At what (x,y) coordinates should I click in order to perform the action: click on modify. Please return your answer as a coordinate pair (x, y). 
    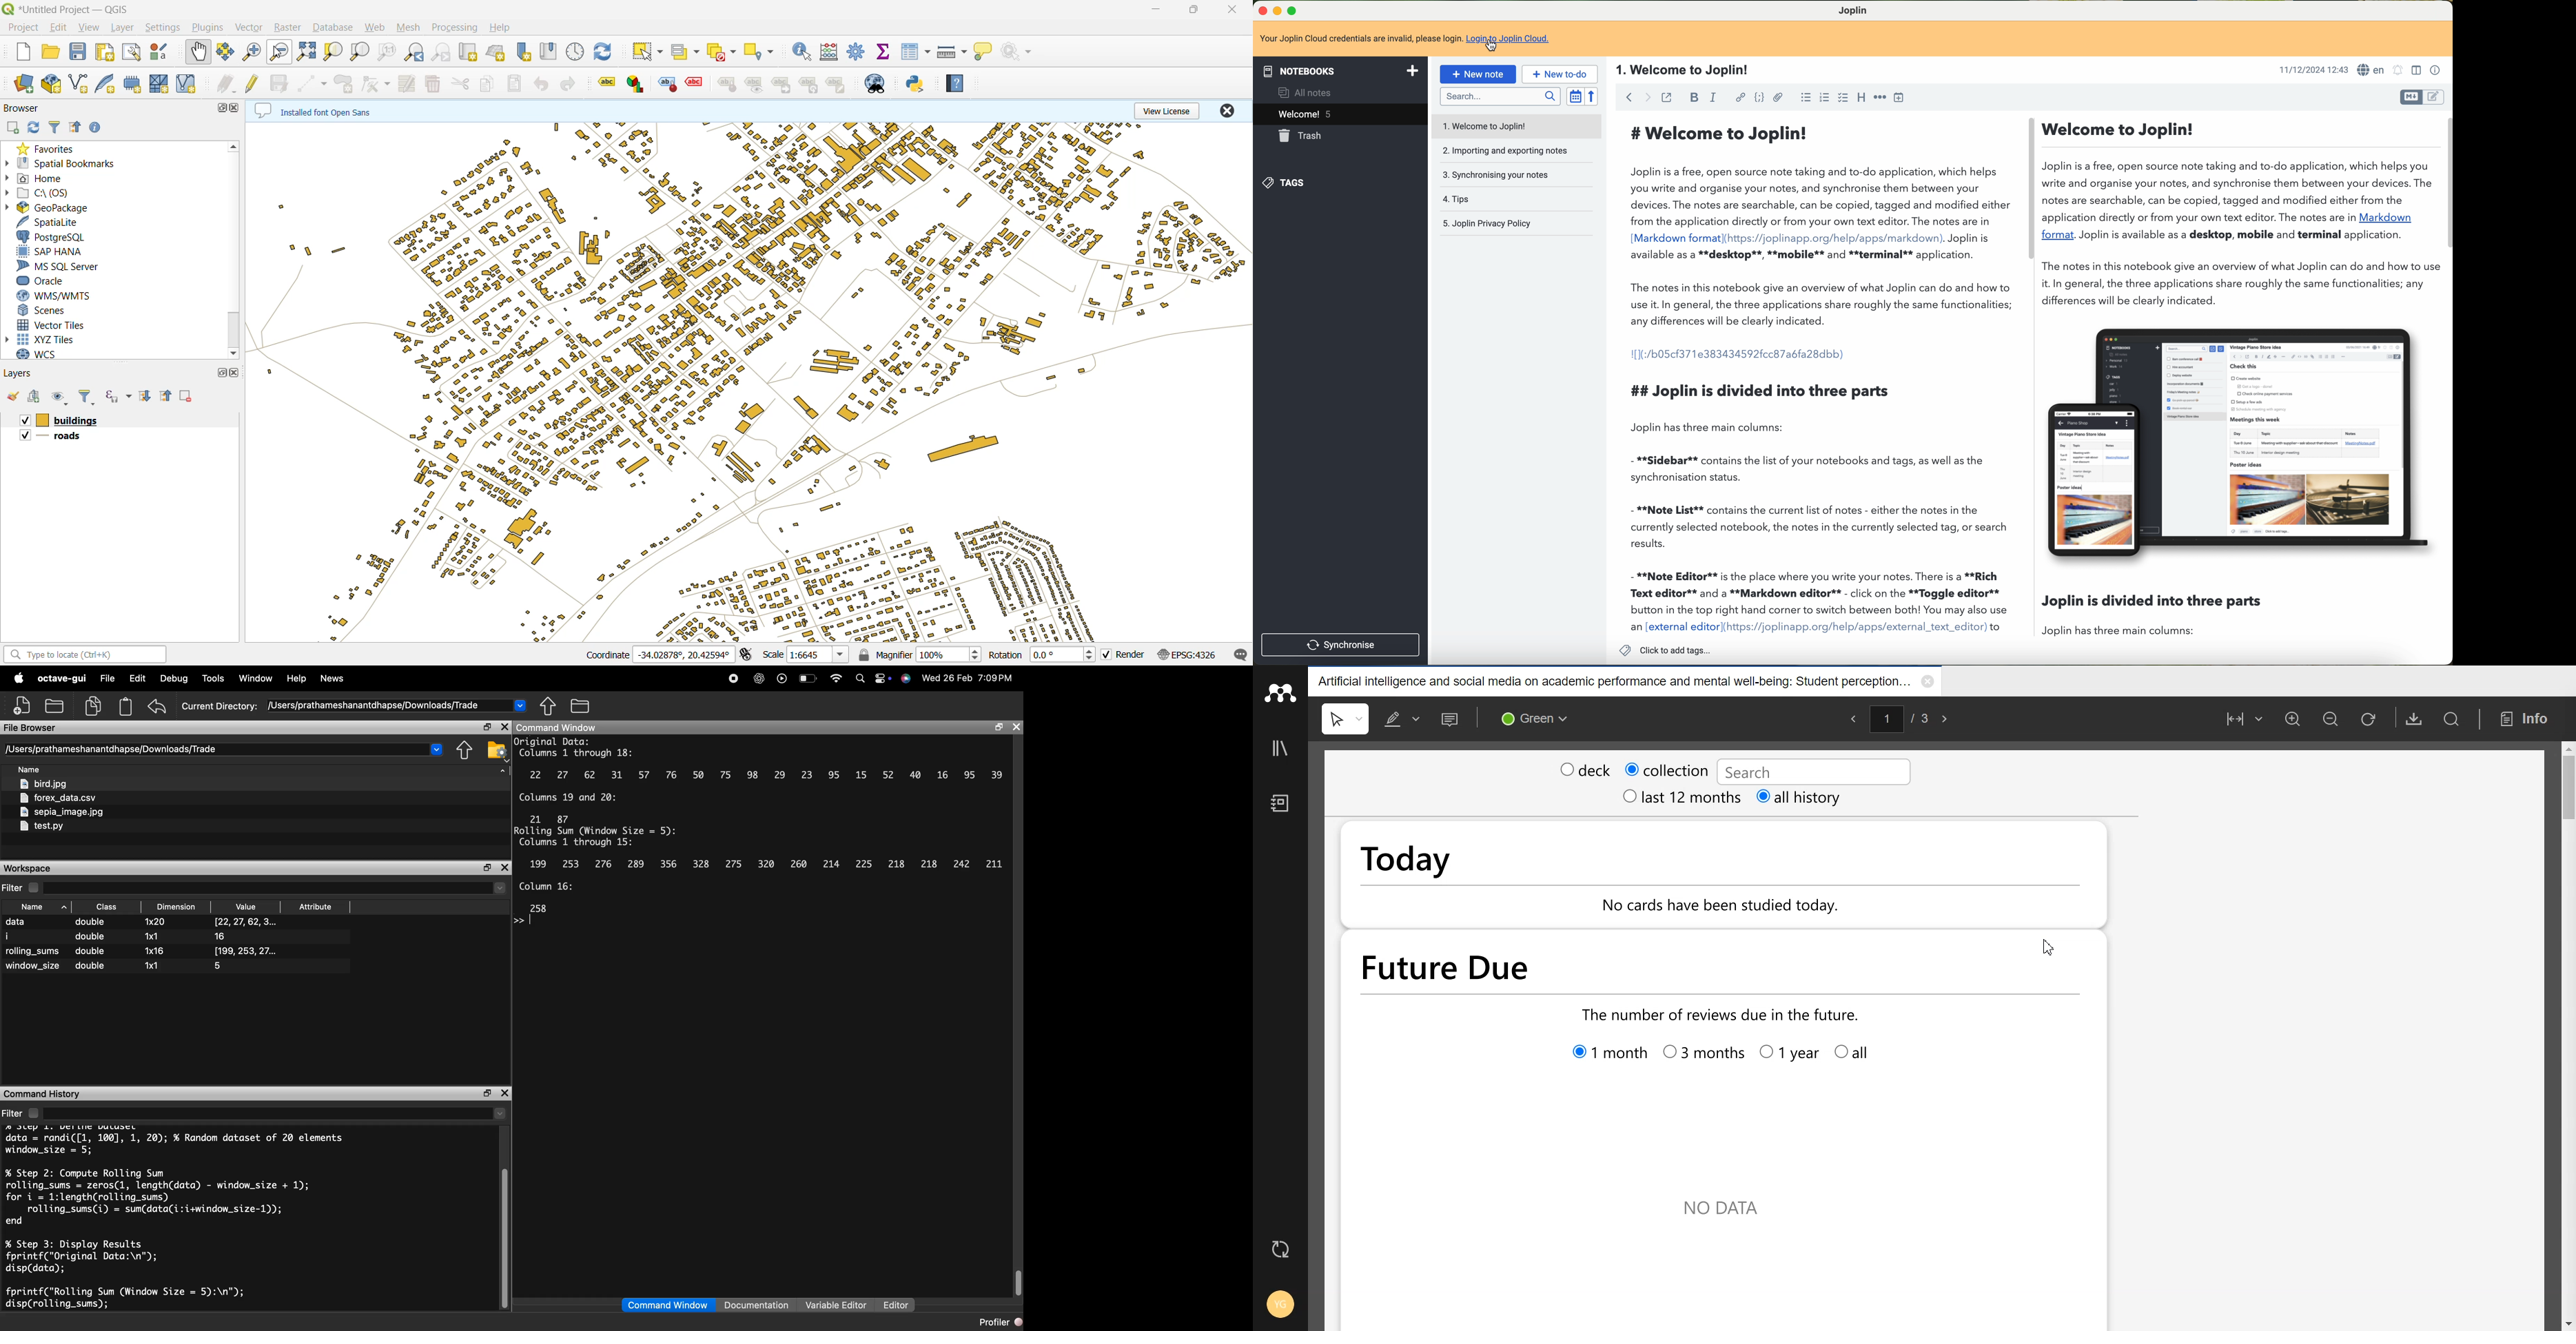
    Looking at the image, I should click on (406, 84).